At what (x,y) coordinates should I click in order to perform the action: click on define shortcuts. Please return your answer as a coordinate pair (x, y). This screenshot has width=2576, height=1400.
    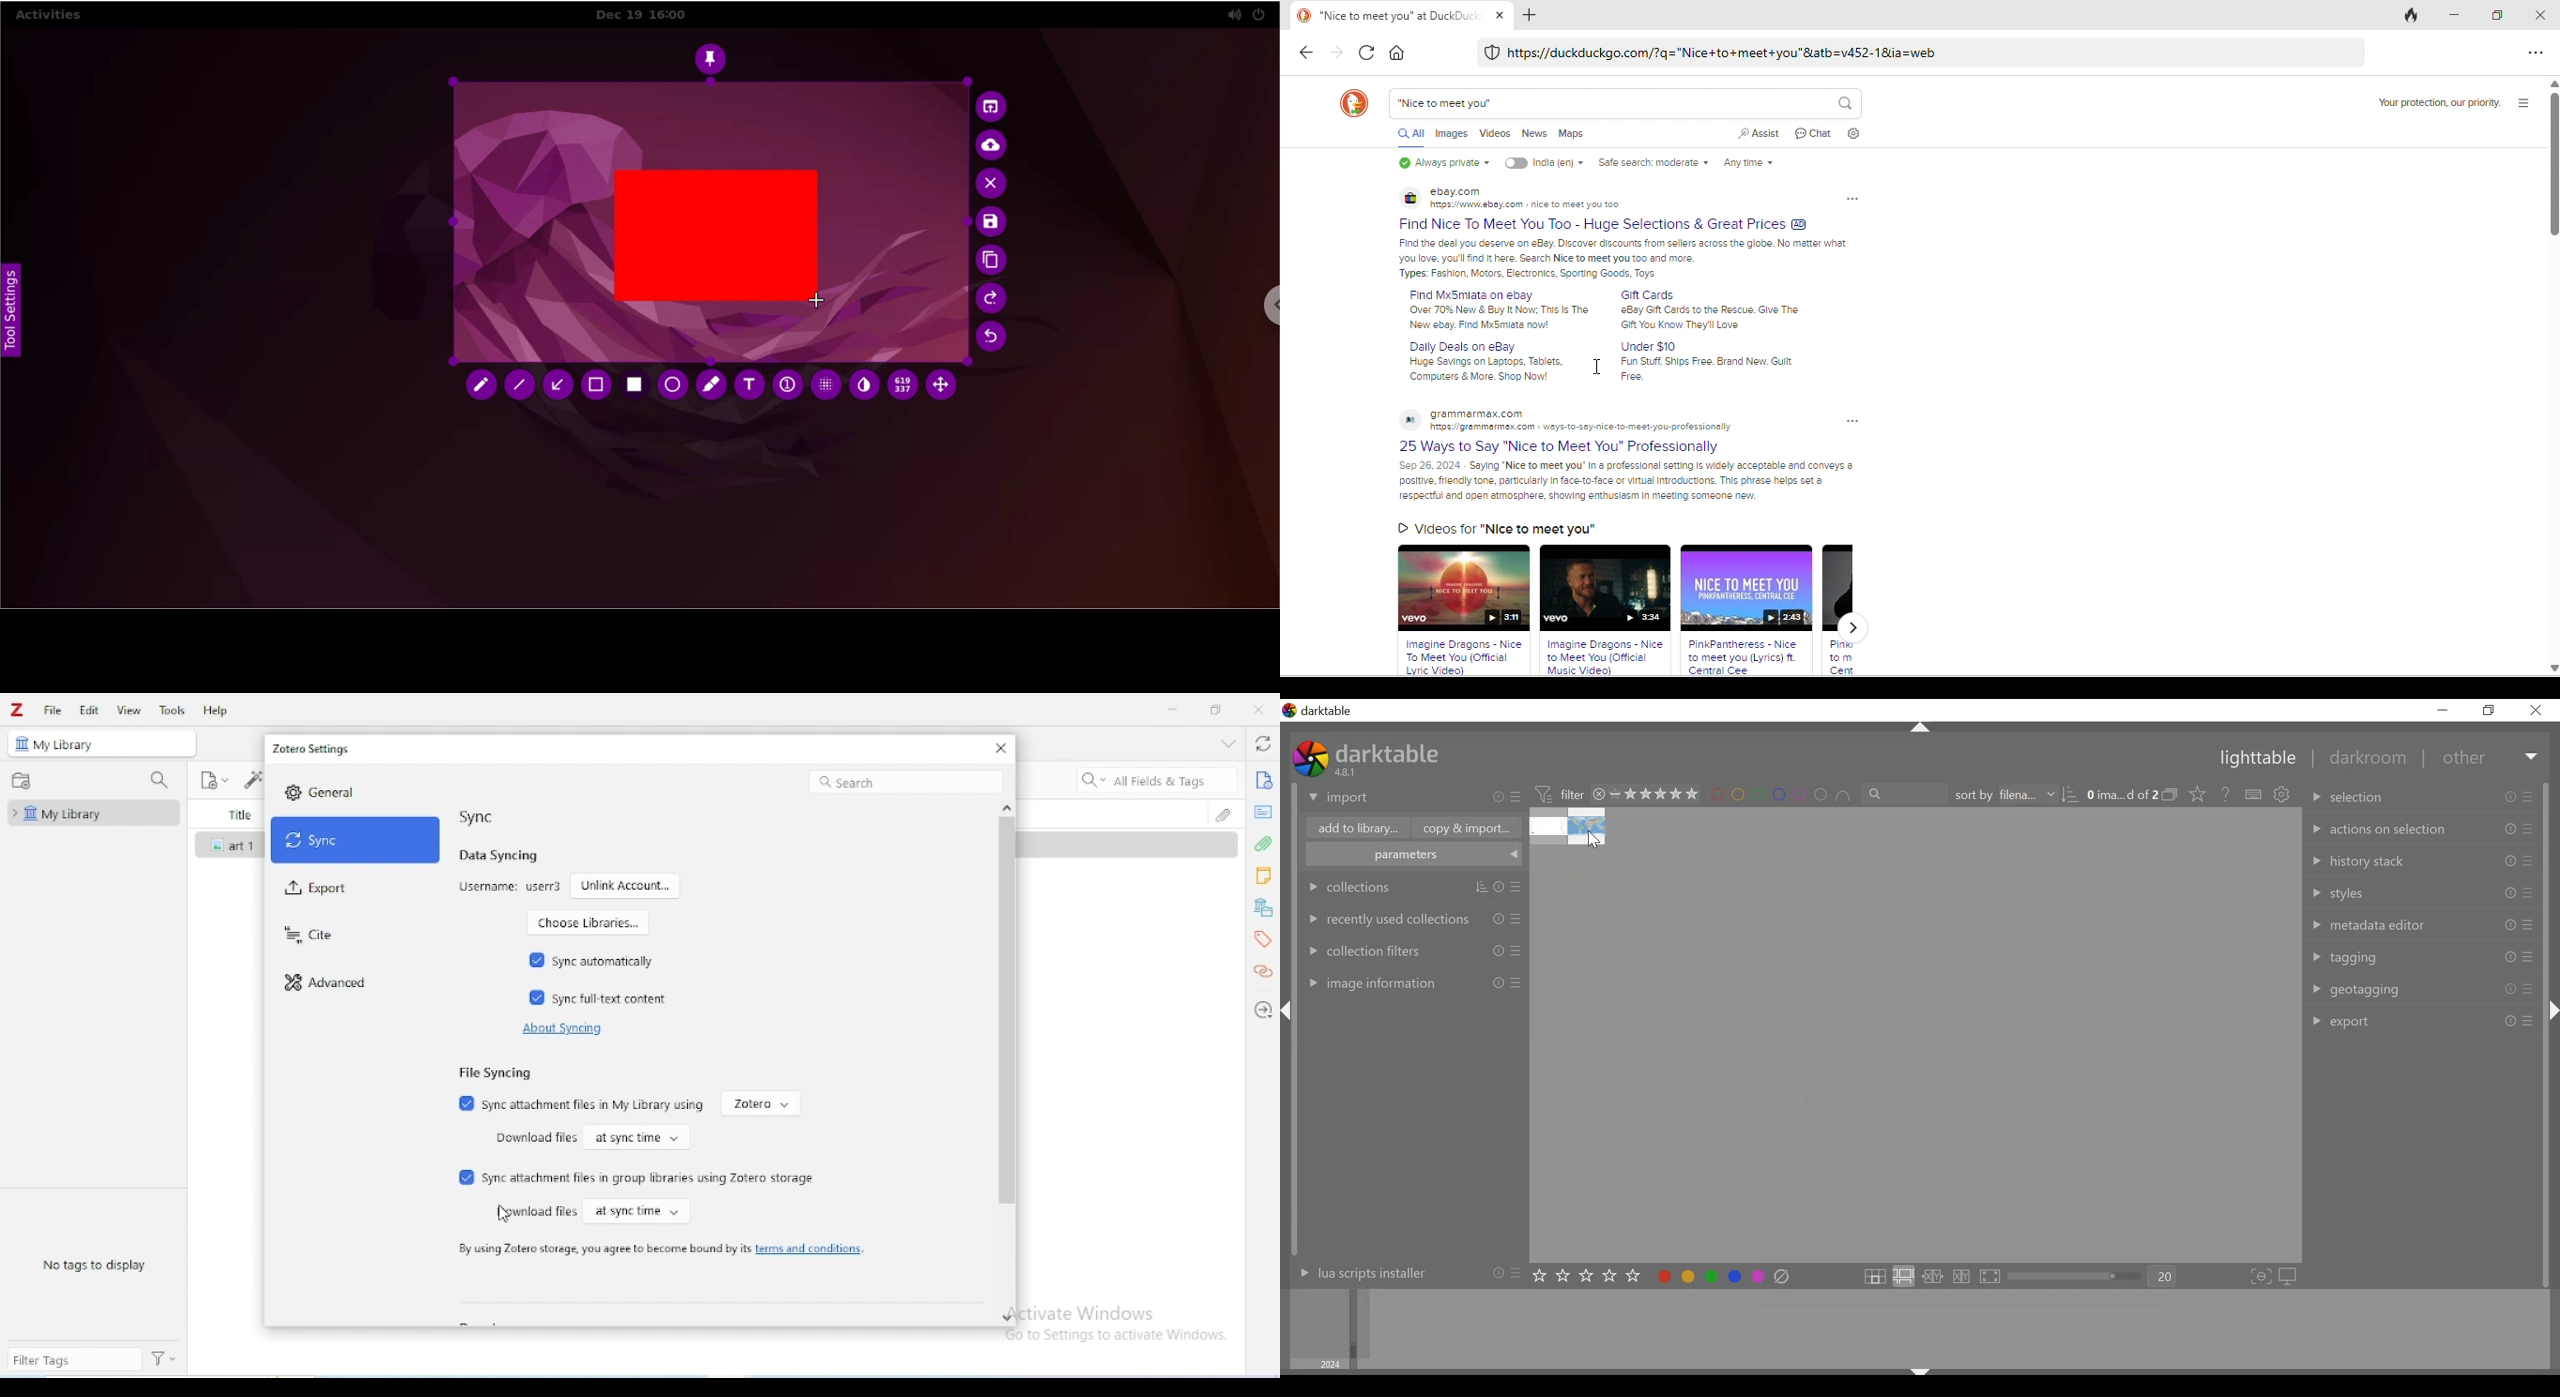
    Looking at the image, I should click on (2254, 795).